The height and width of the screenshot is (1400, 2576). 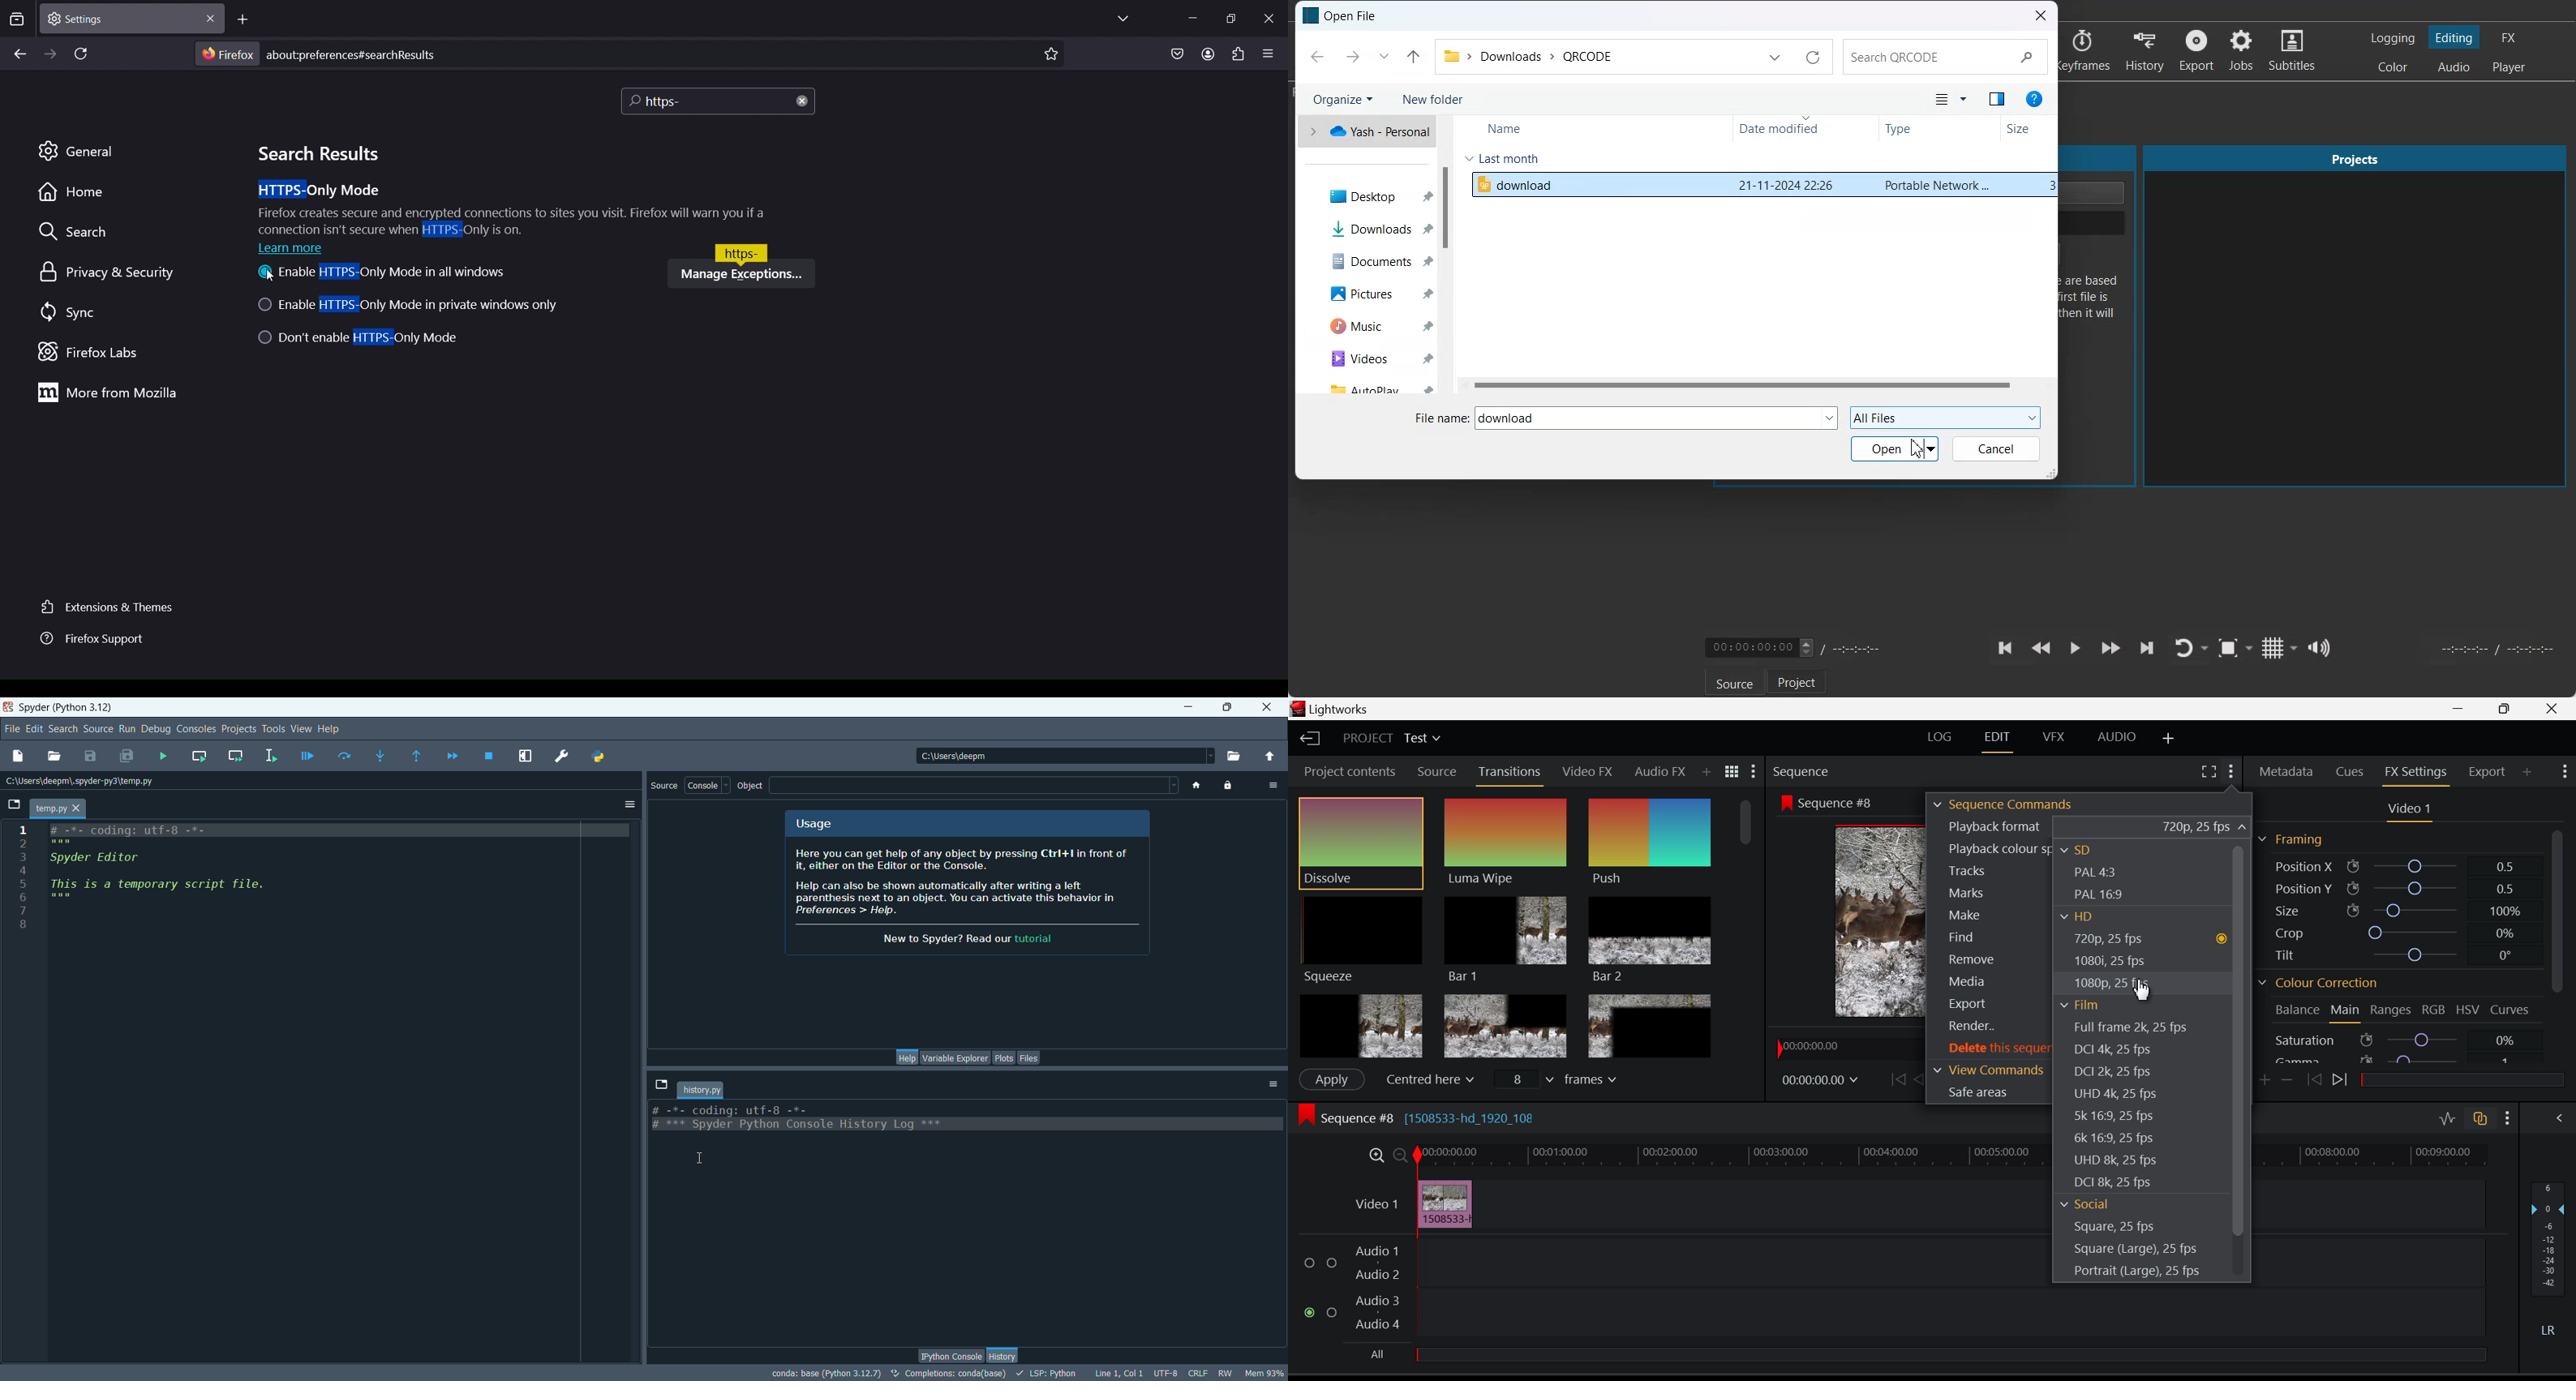 What do you see at coordinates (1780, 126) in the screenshot?
I see `Date Modified` at bounding box center [1780, 126].